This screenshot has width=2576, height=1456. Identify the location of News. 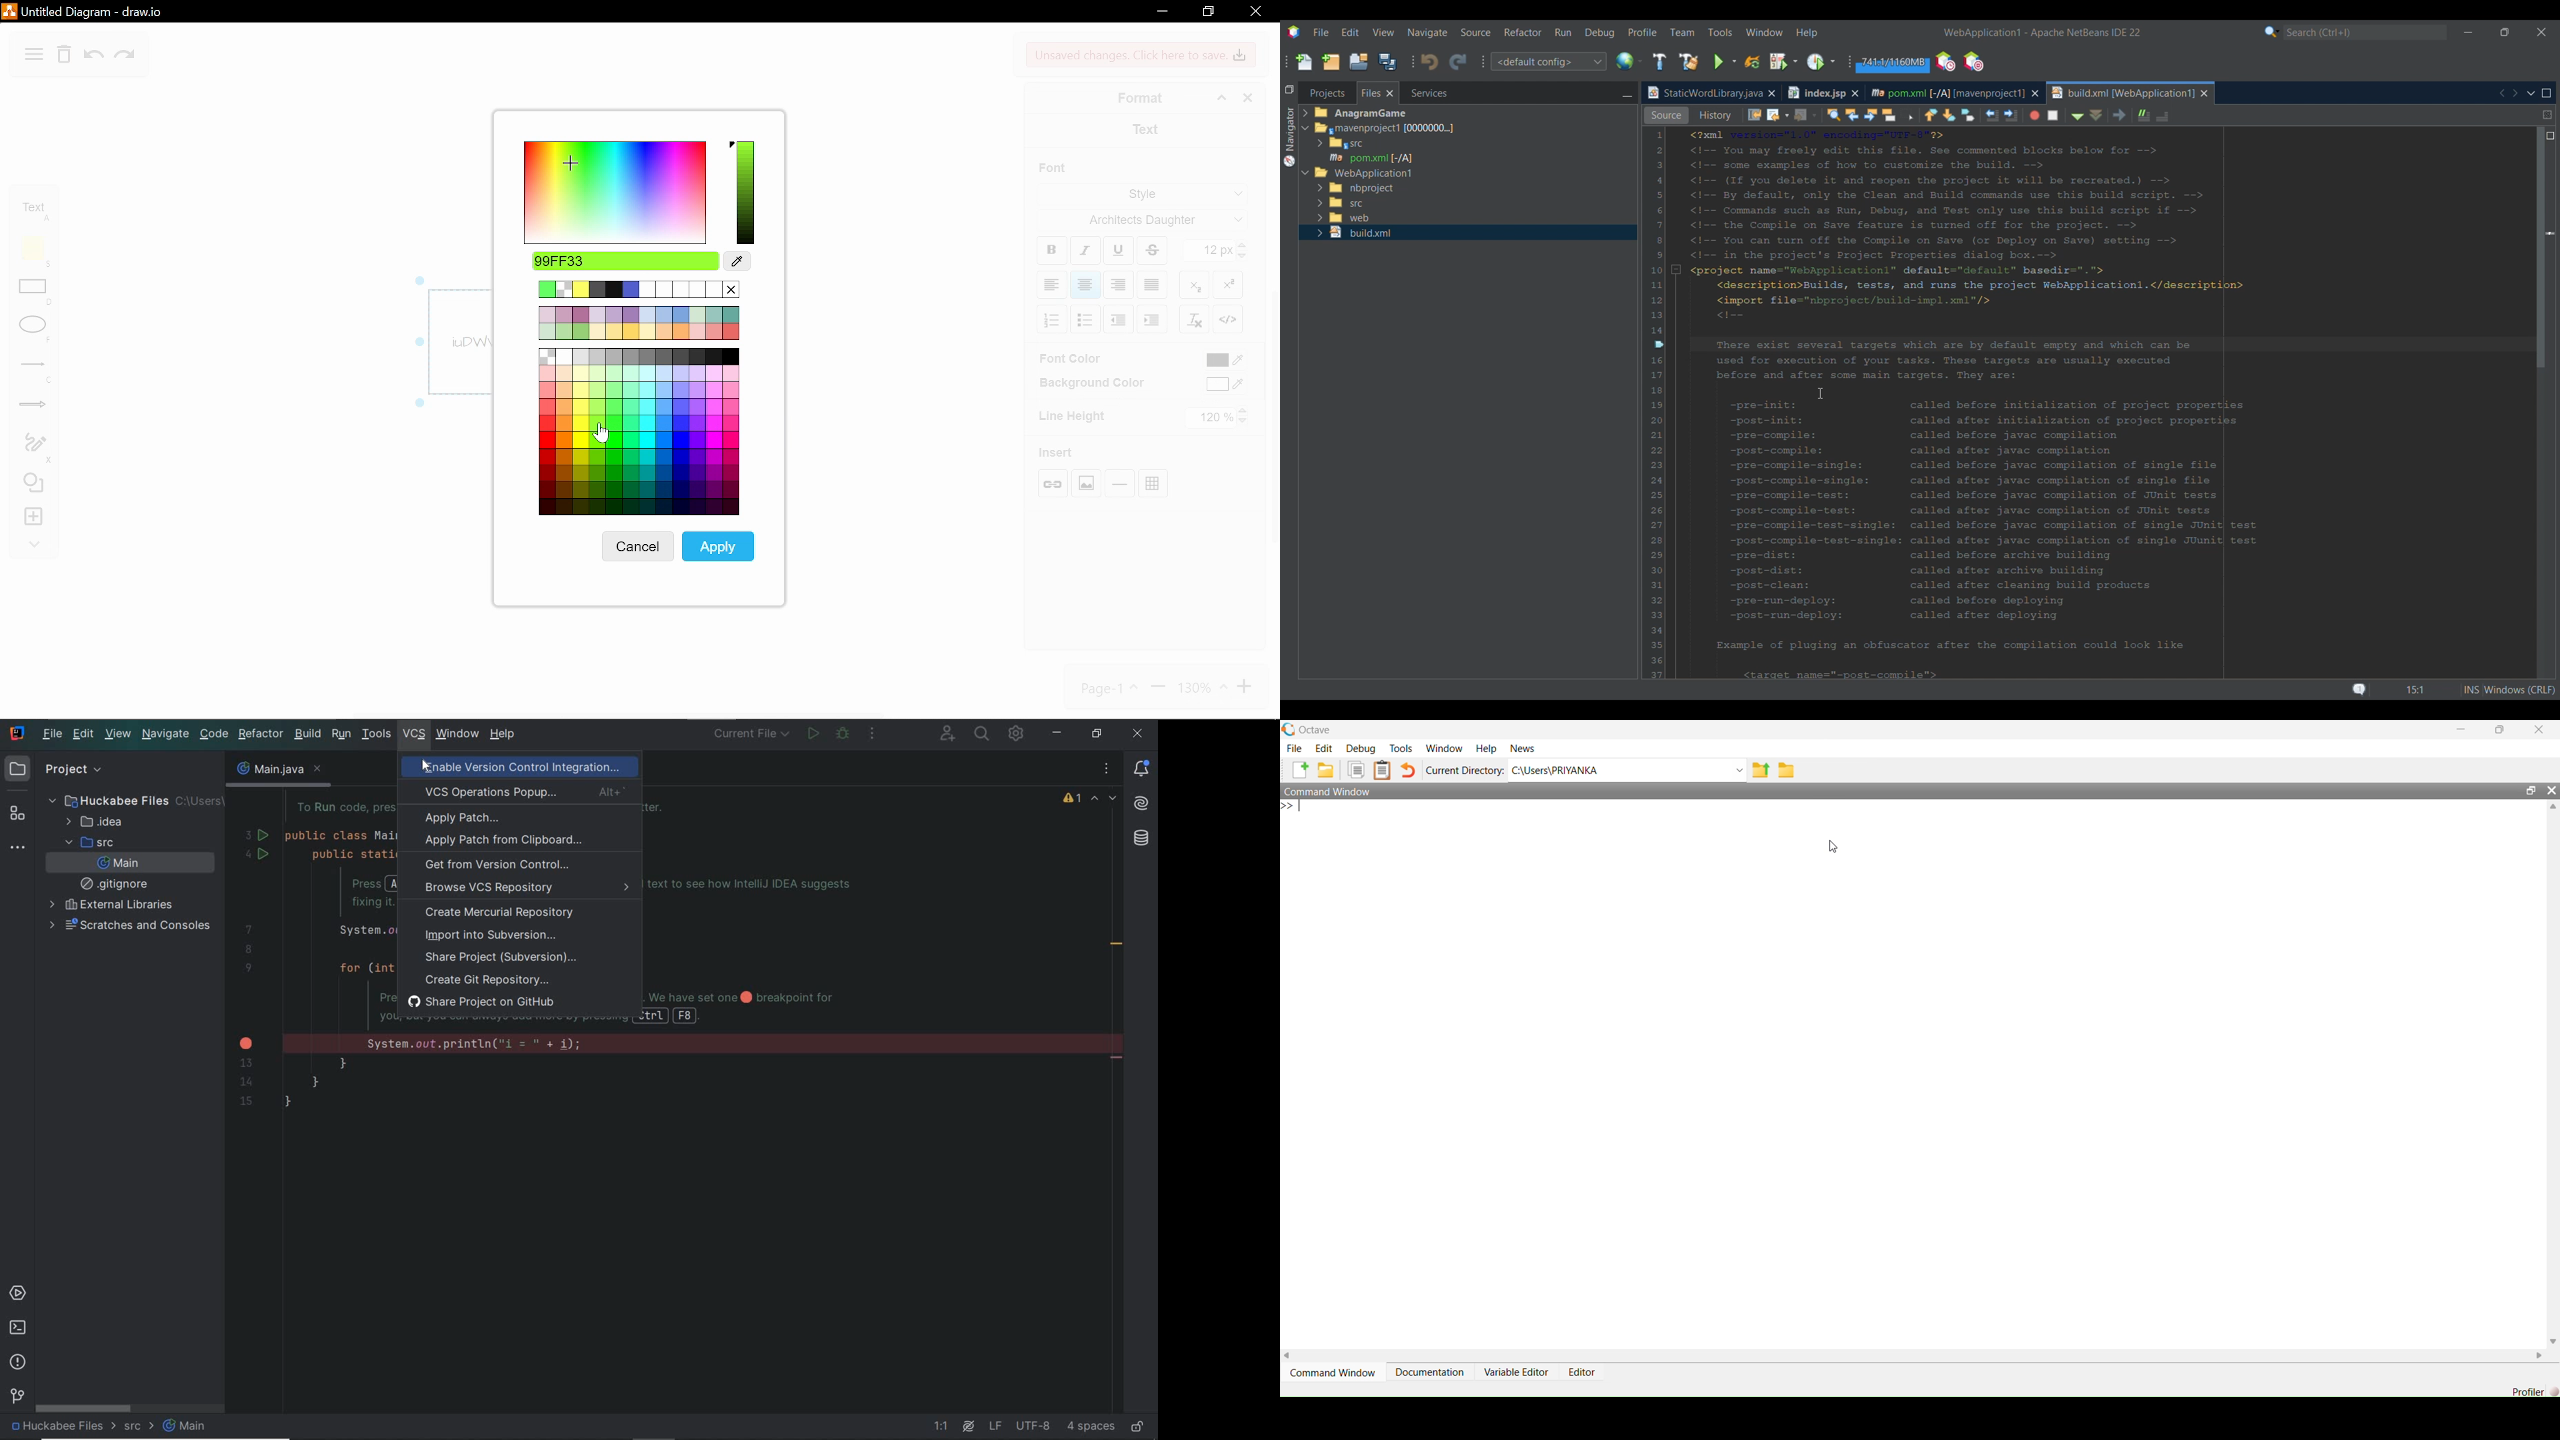
(1522, 747).